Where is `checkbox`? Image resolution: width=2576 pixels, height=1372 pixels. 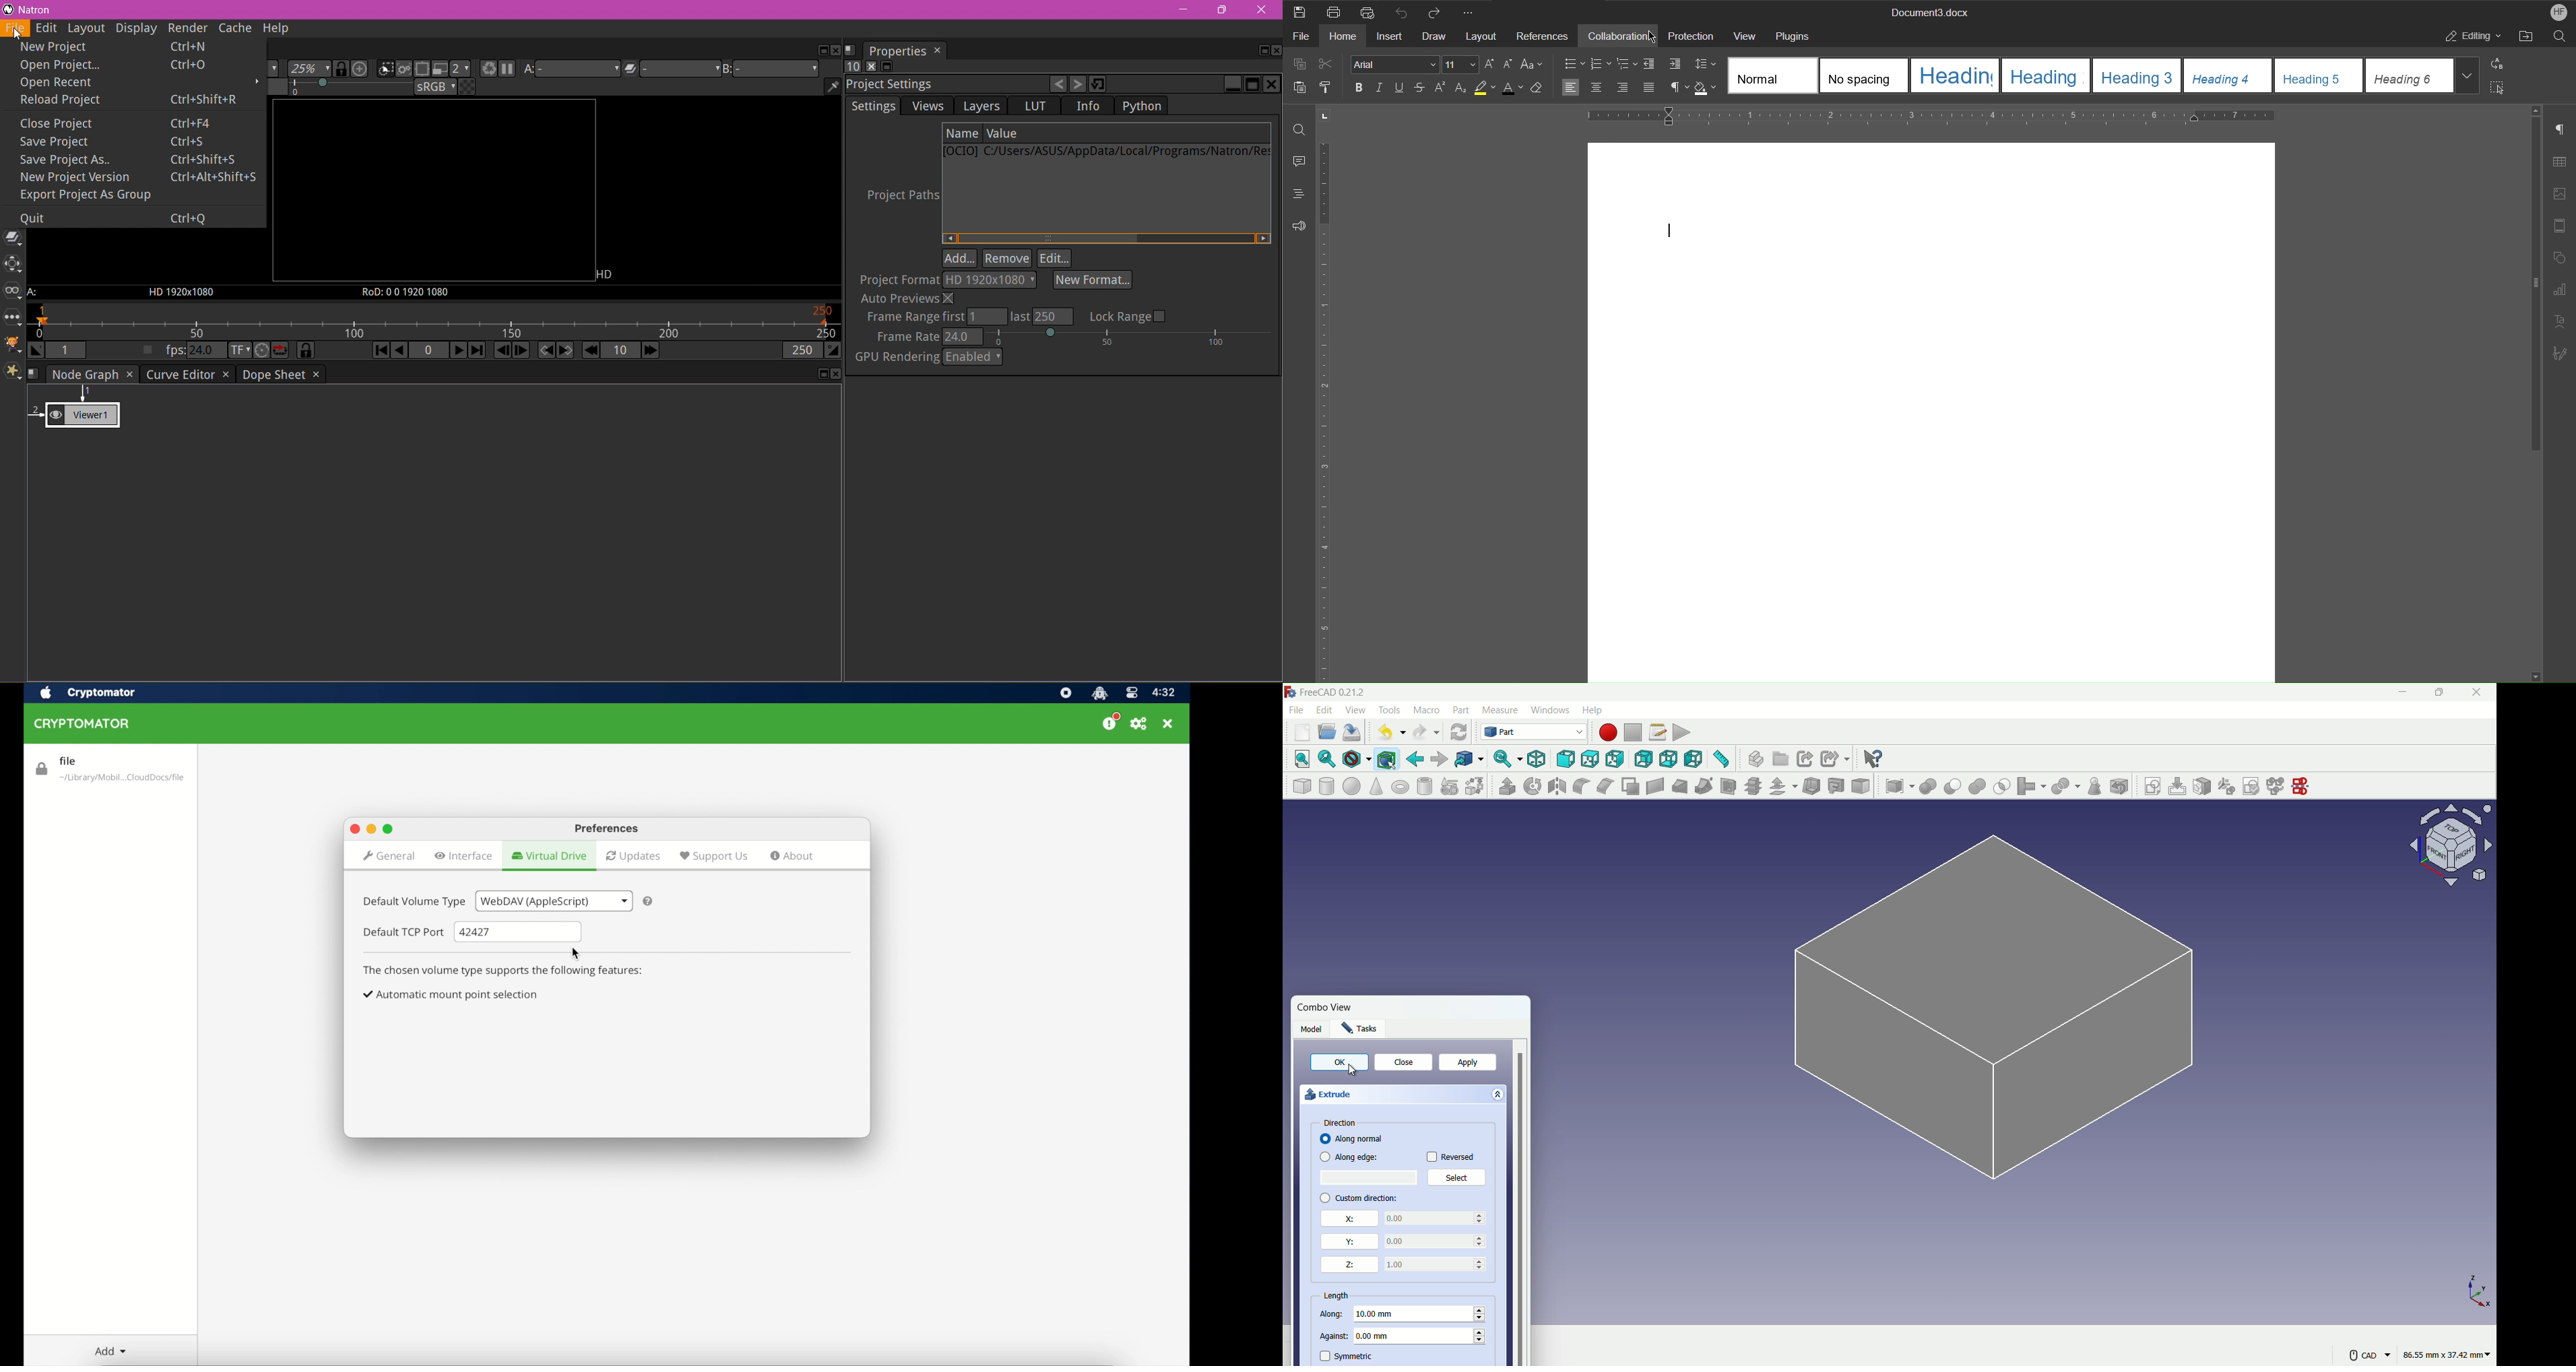 checkbox is located at coordinates (1324, 1139).